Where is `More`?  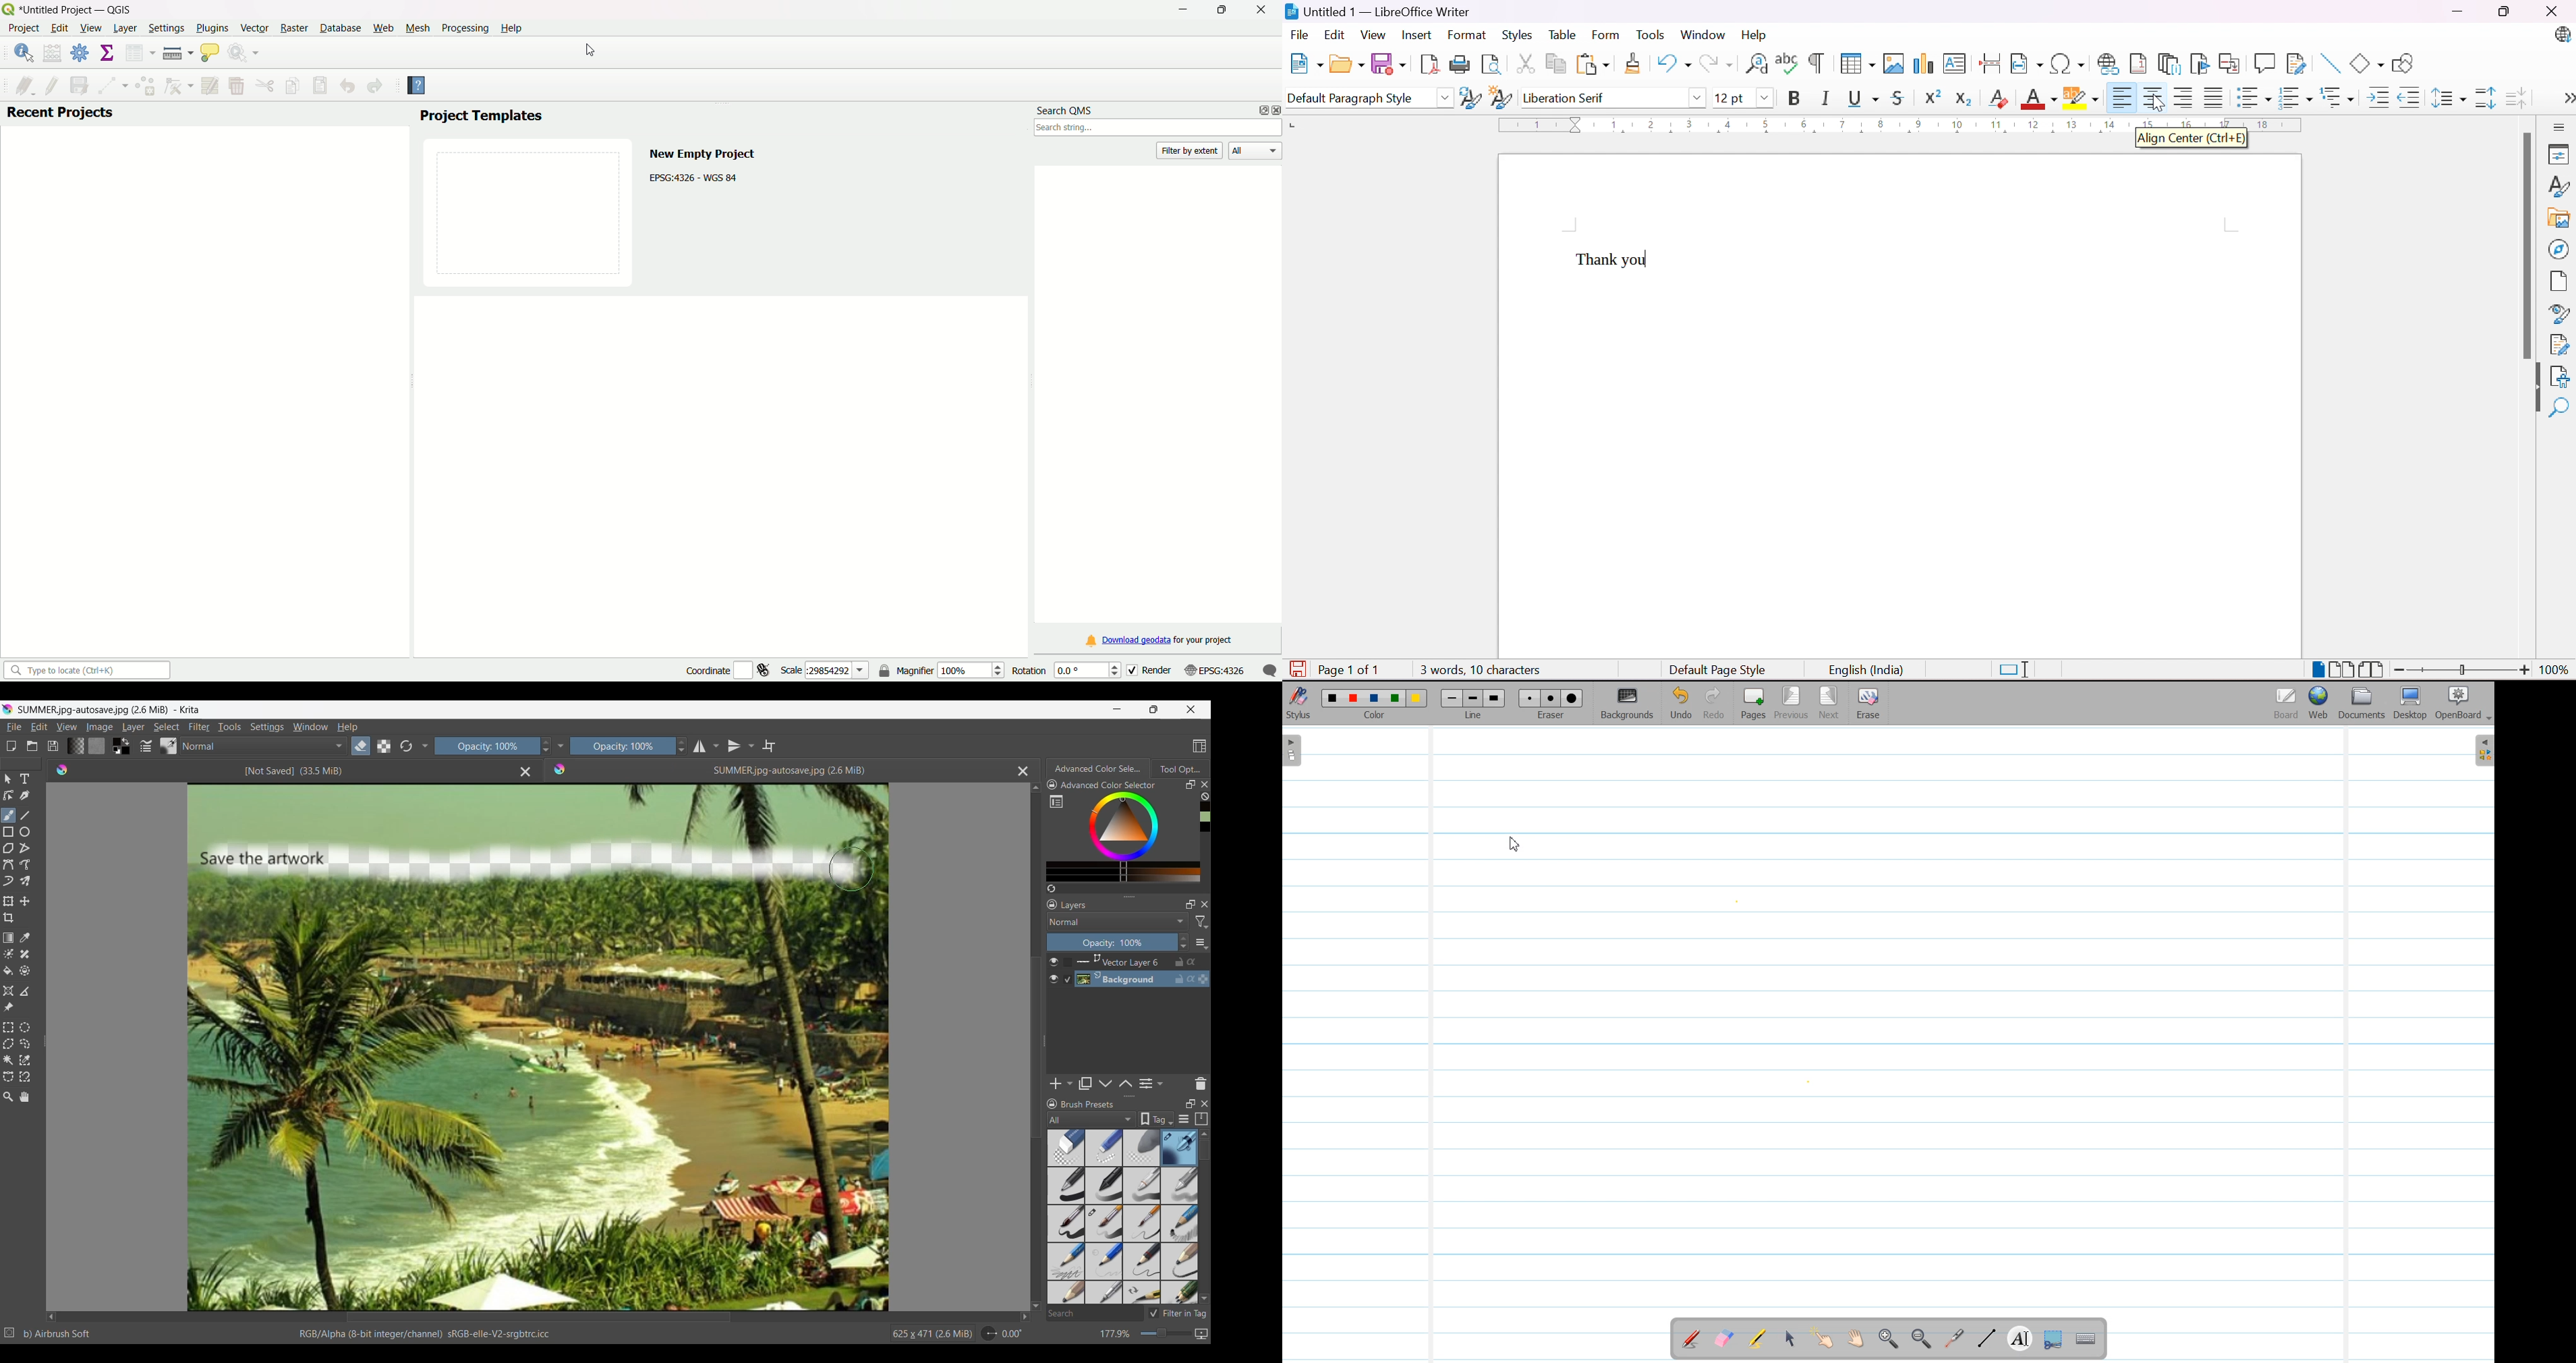
More is located at coordinates (2568, 97).